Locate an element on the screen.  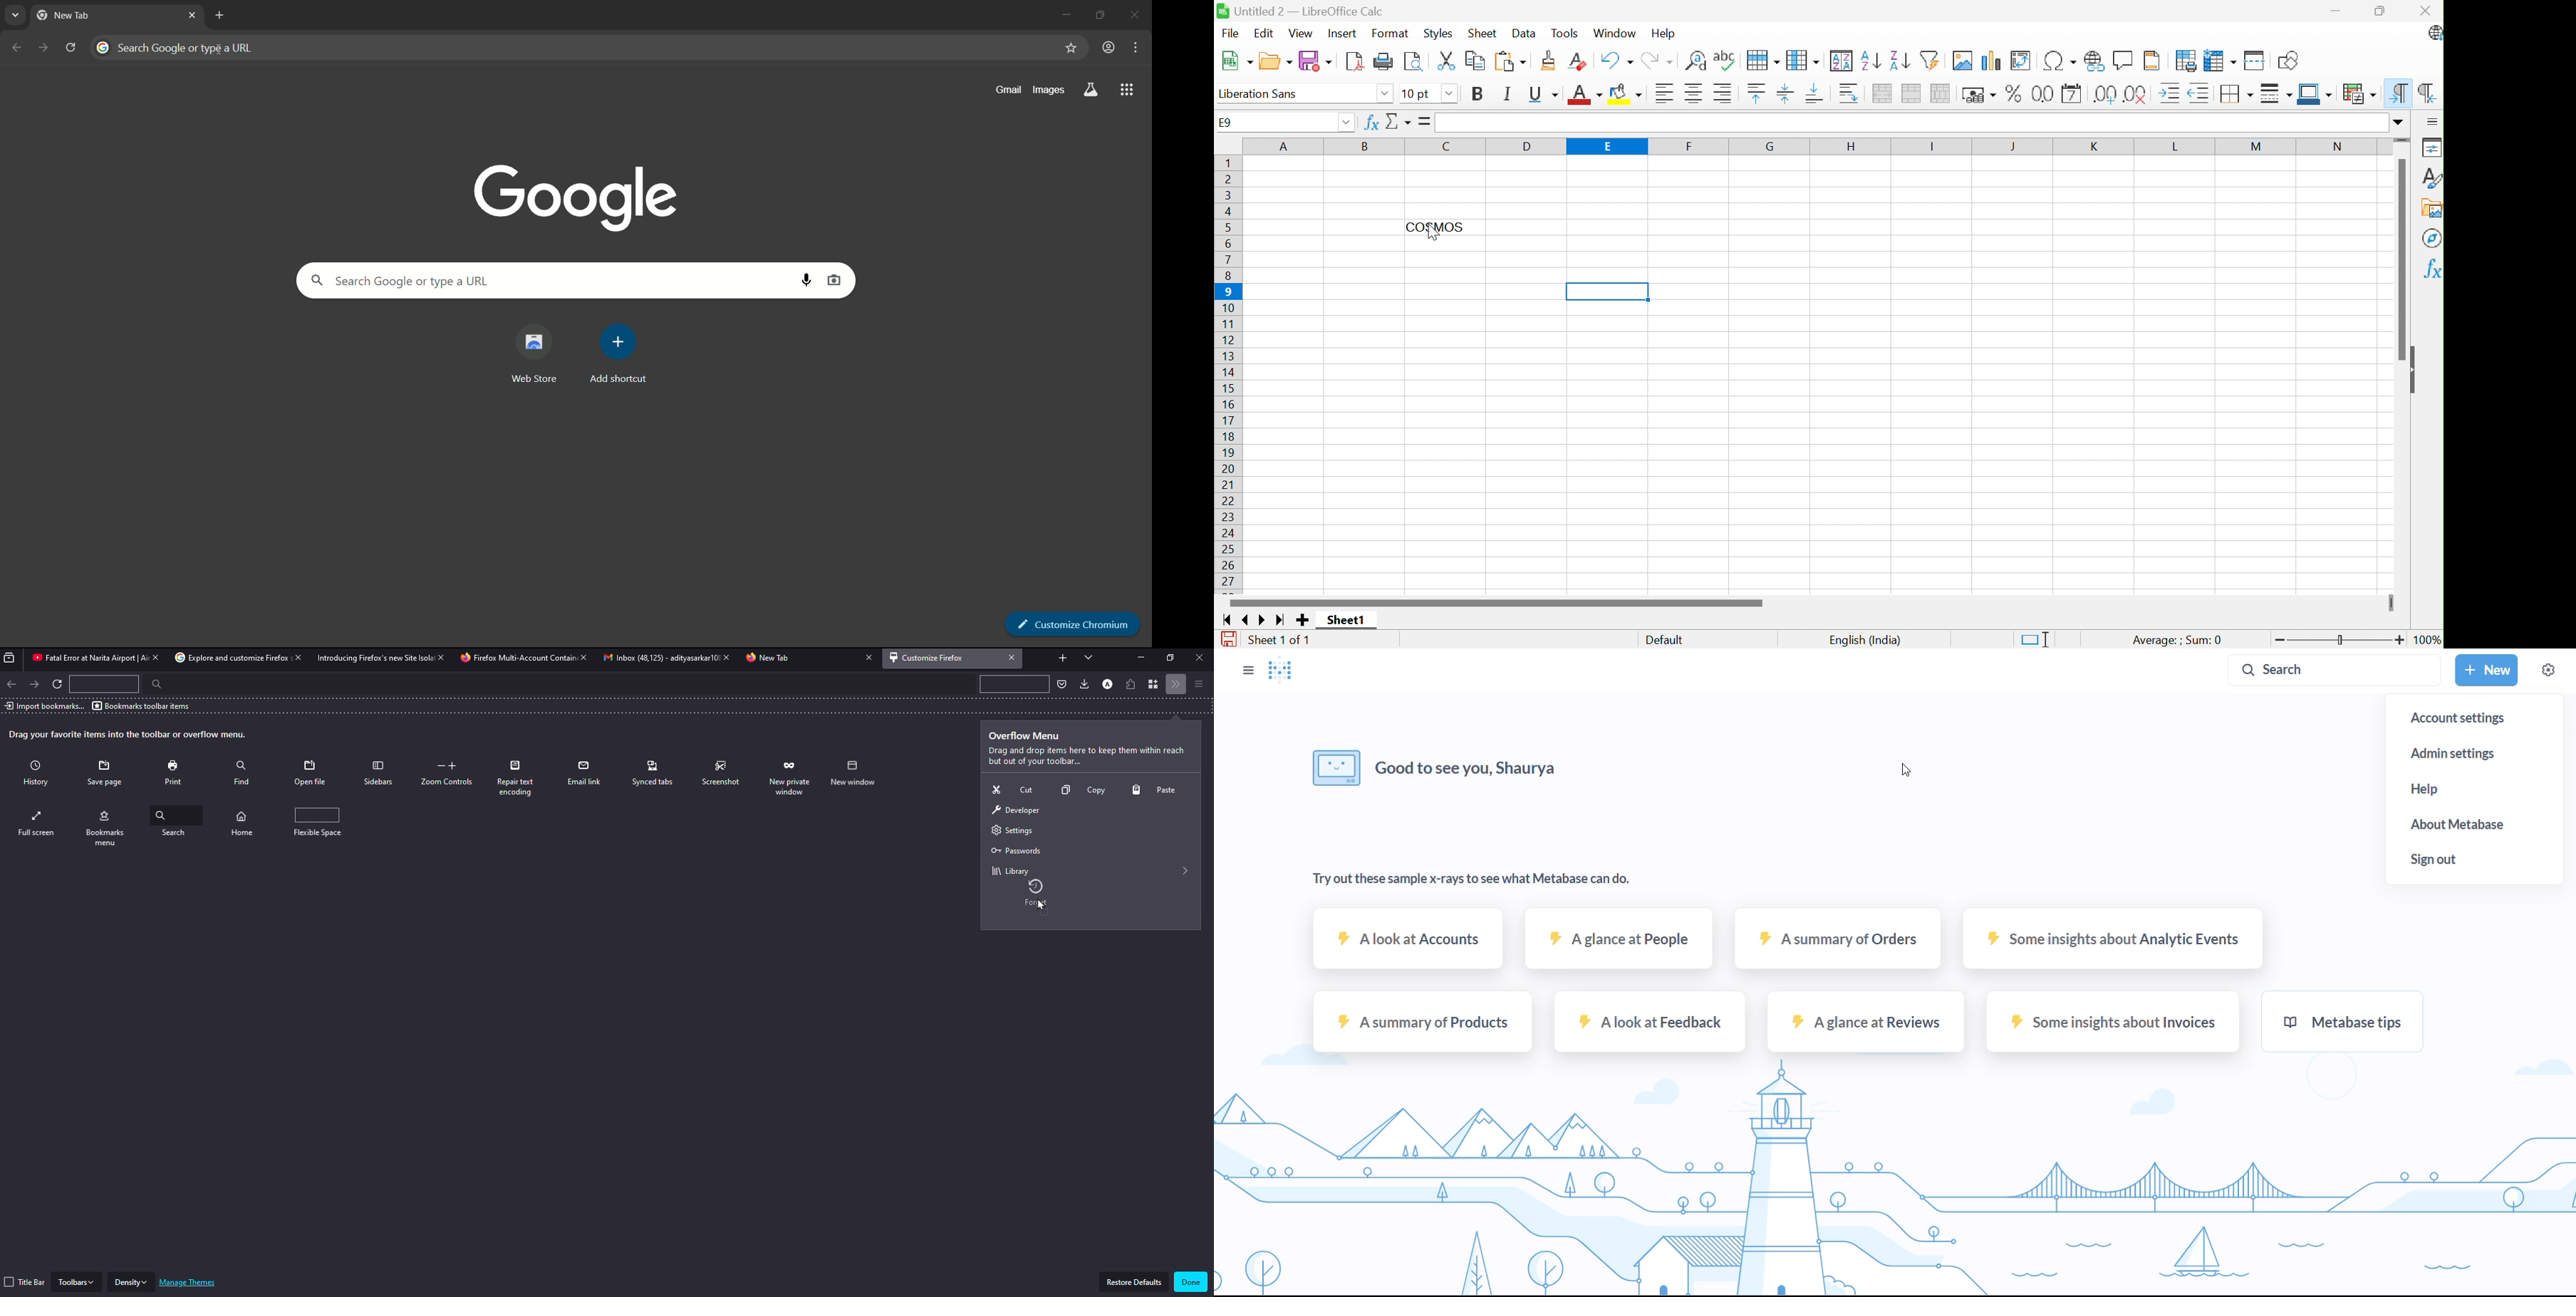
Headers and footers is located at coordinates (2152, 62).